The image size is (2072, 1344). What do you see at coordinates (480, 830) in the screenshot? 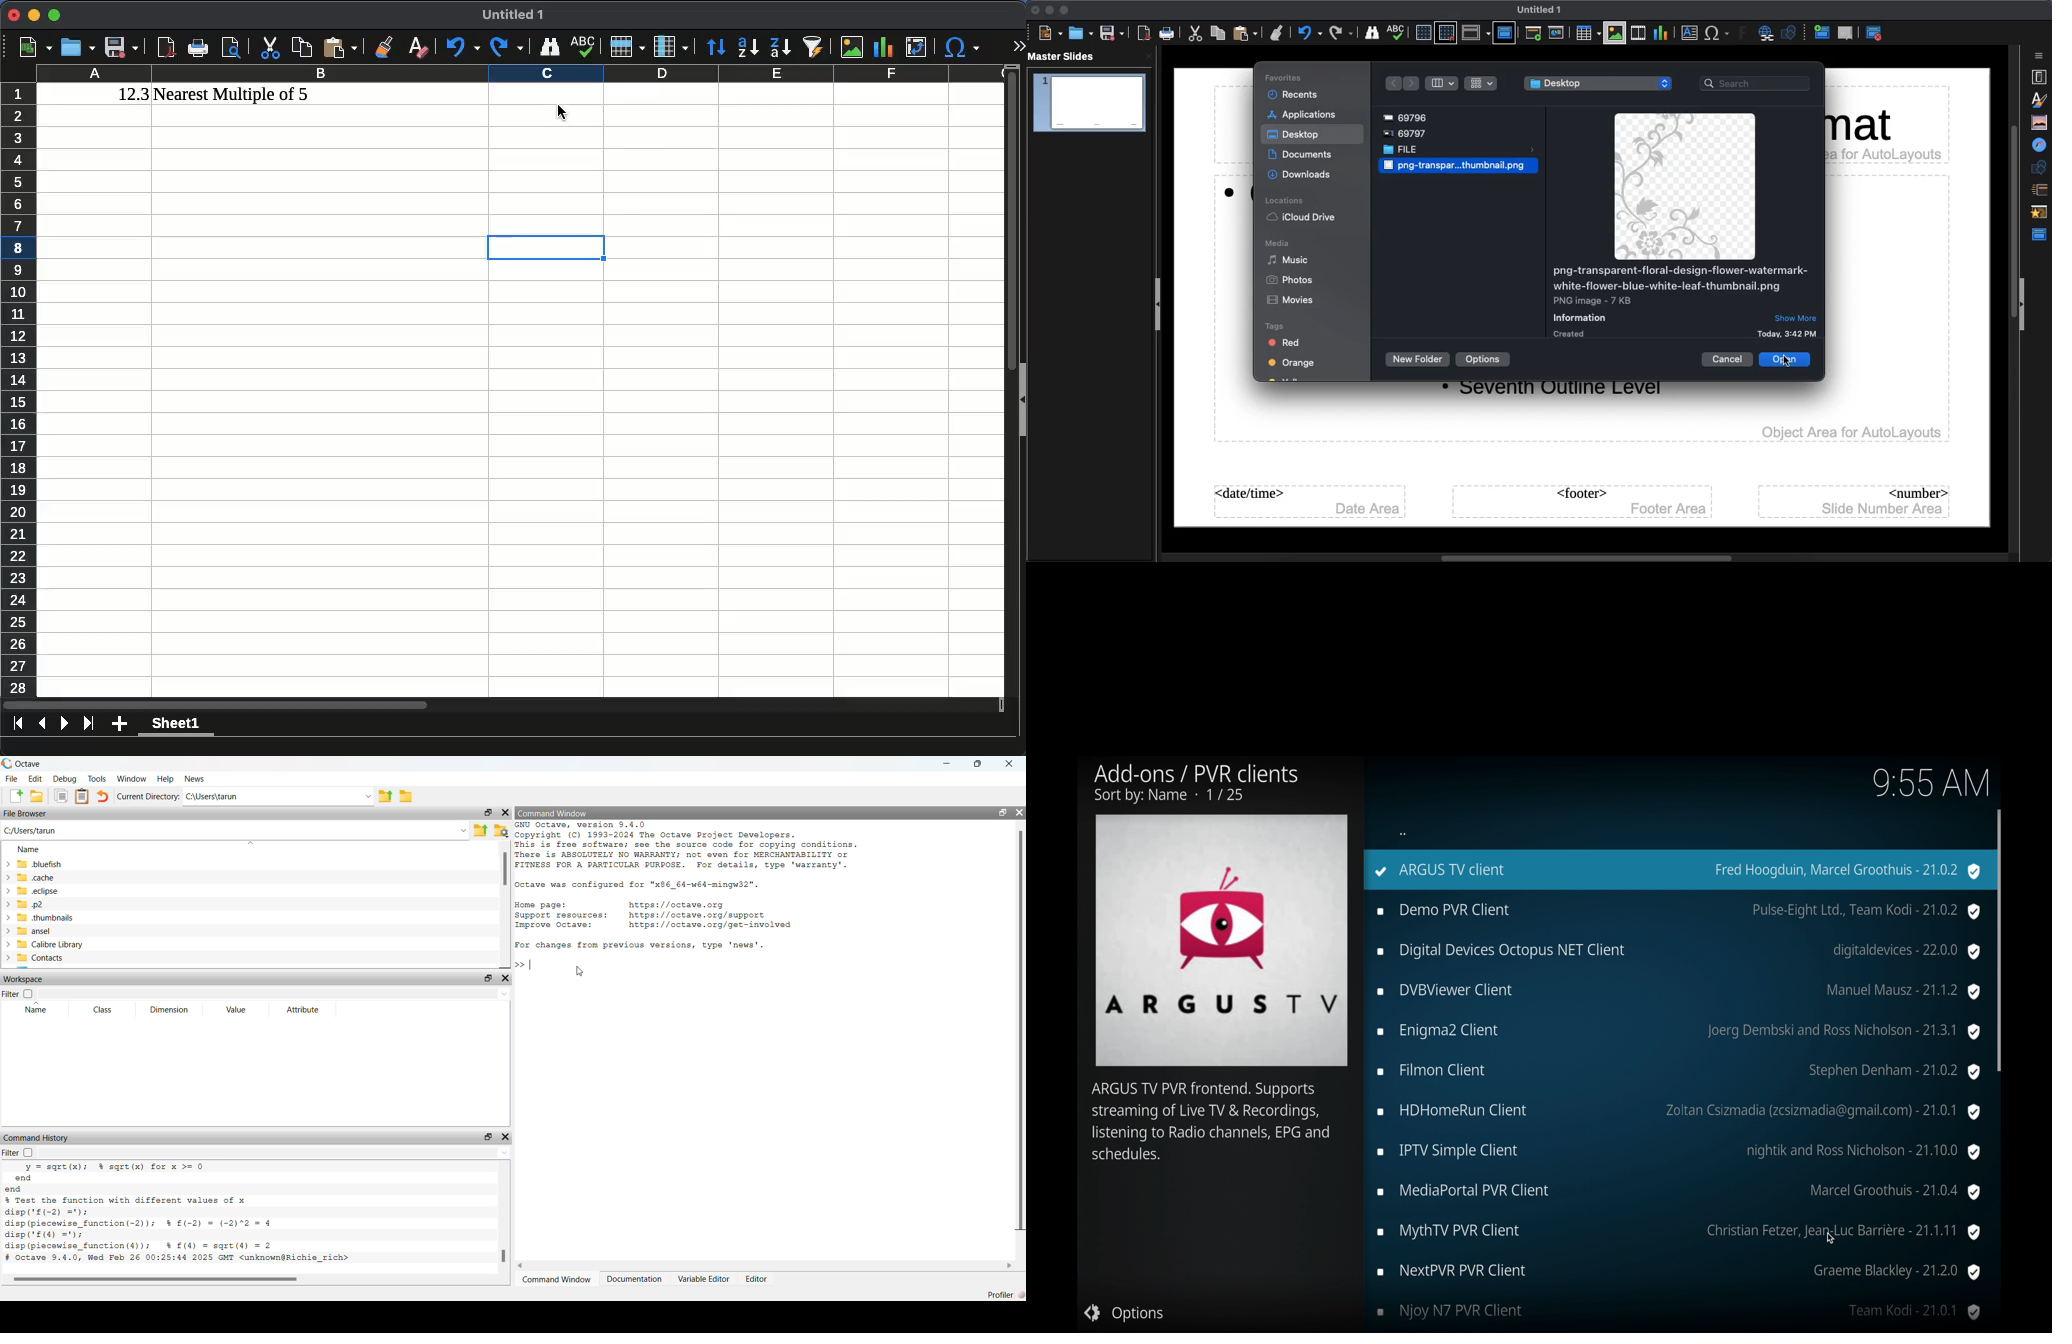
I see `One directory up` at bounding box center [480, 830].